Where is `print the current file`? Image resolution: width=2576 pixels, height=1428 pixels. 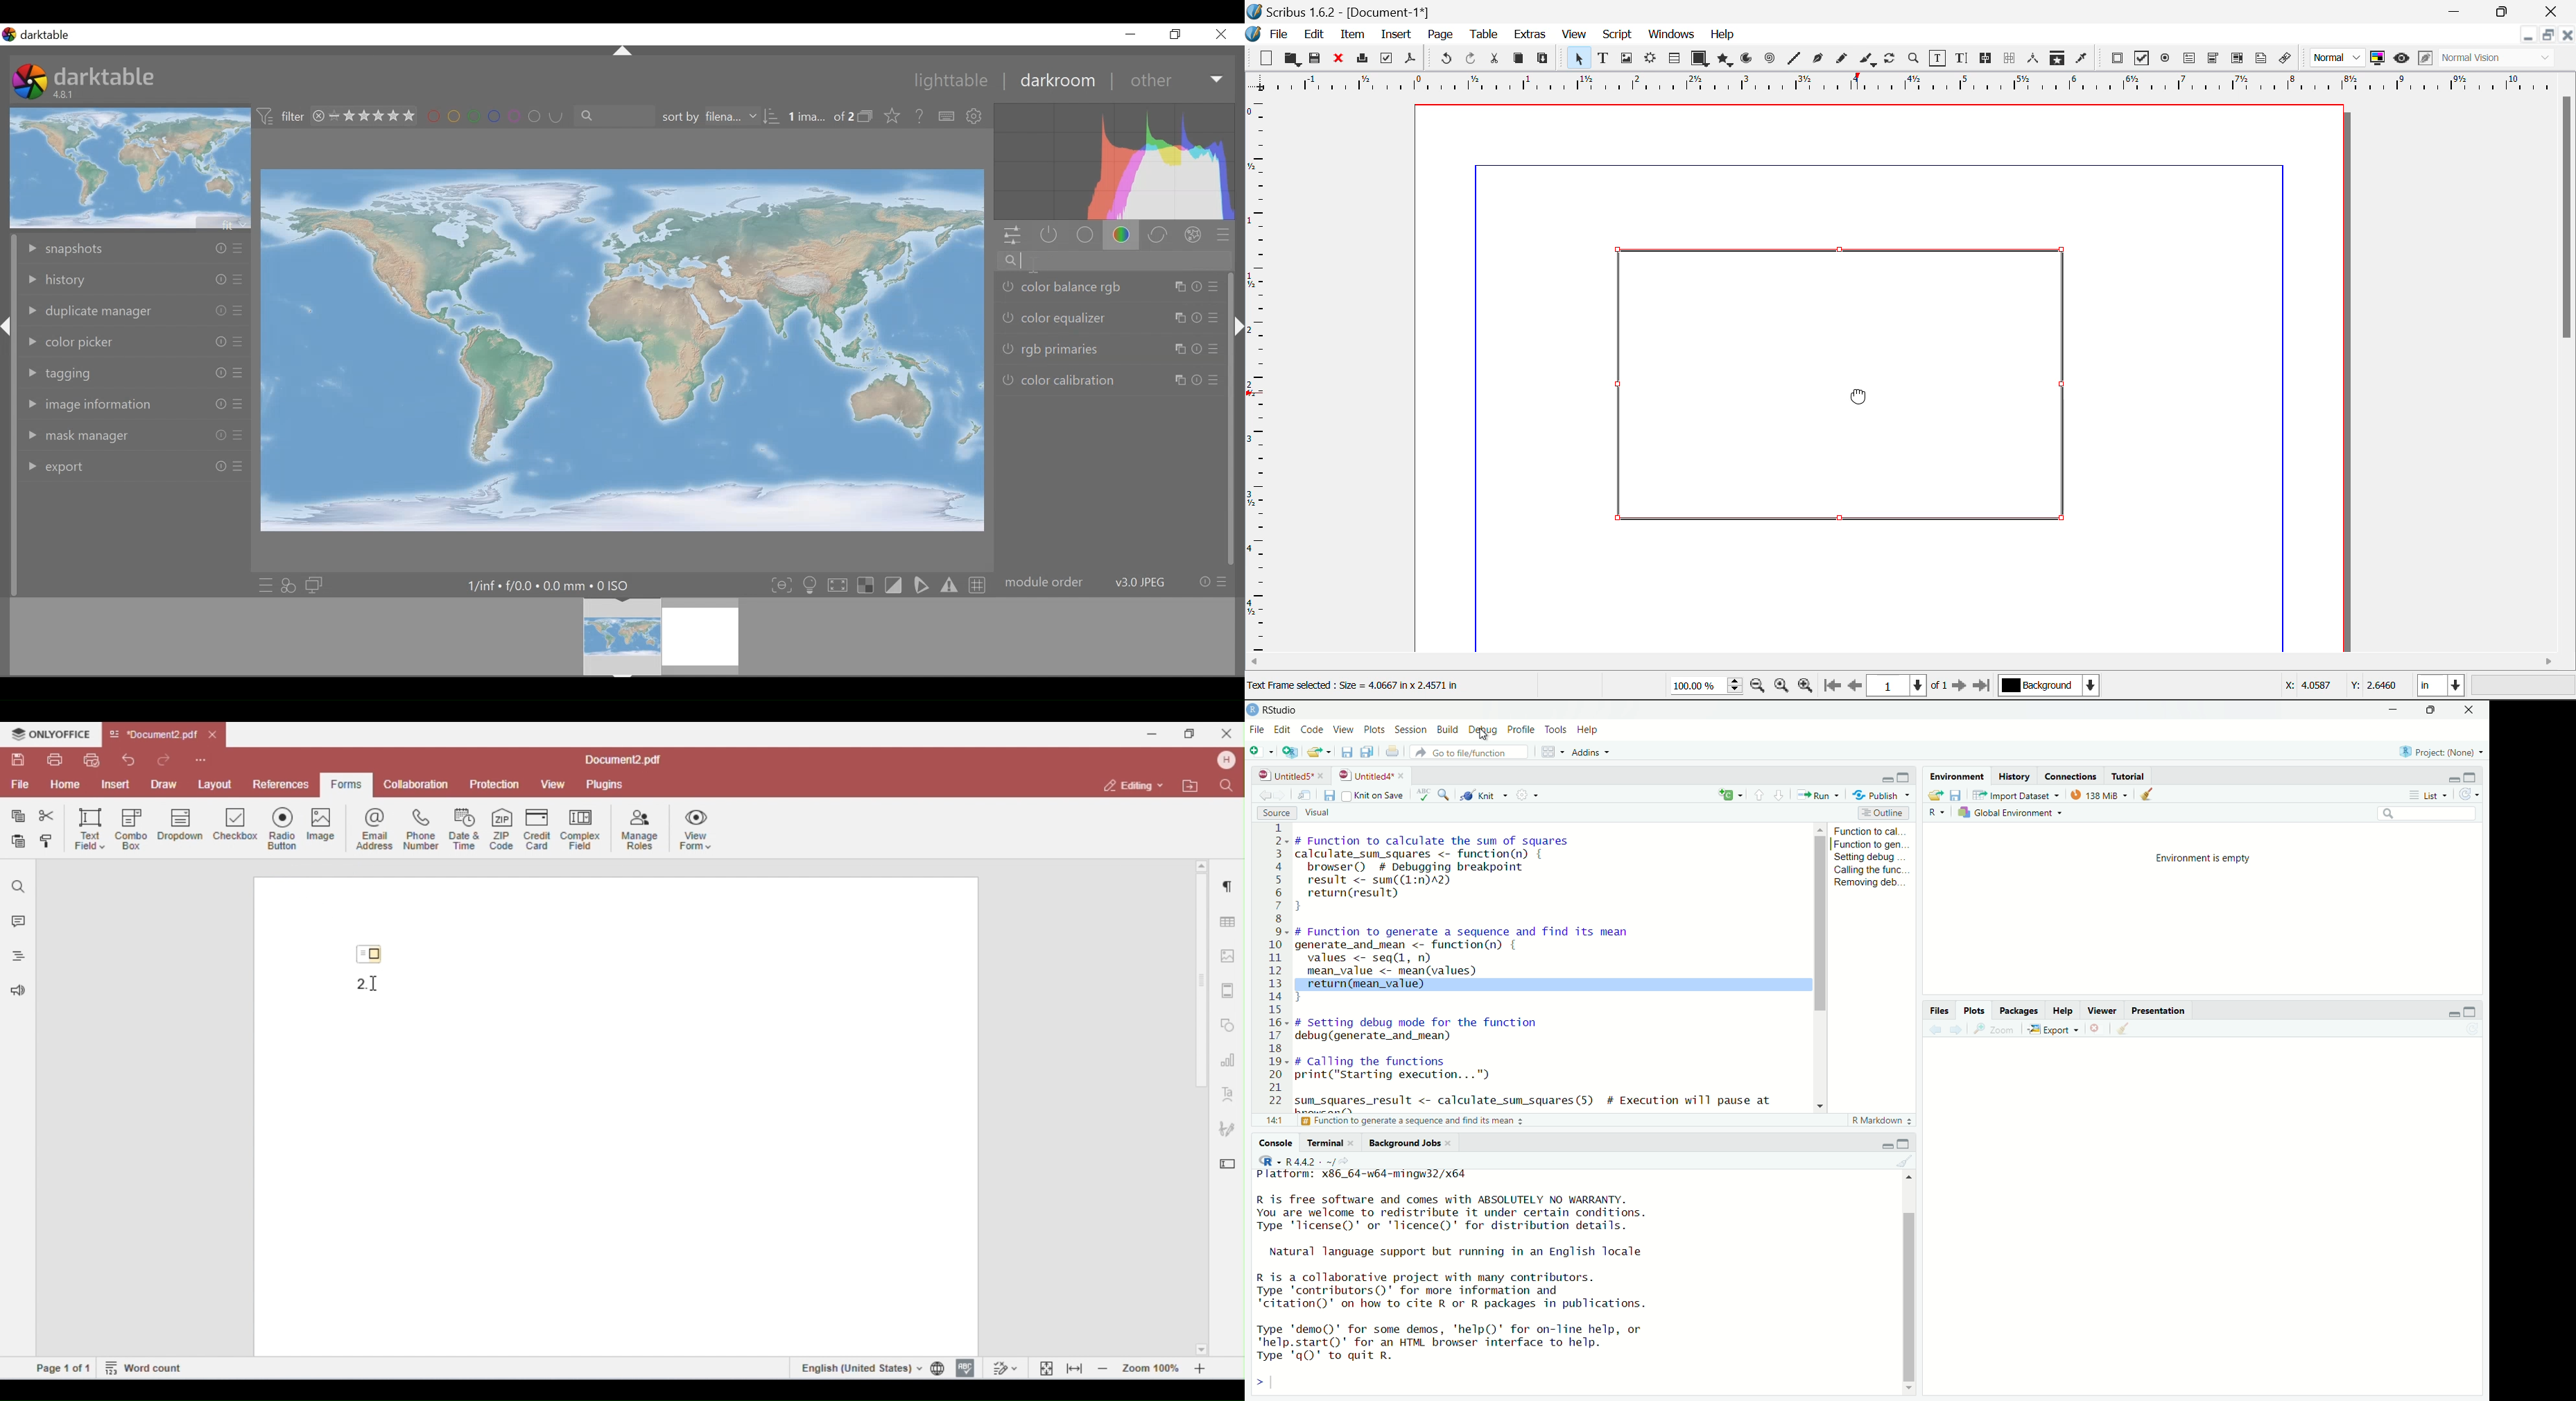 print the current file is located at coordinates (1394, 751).